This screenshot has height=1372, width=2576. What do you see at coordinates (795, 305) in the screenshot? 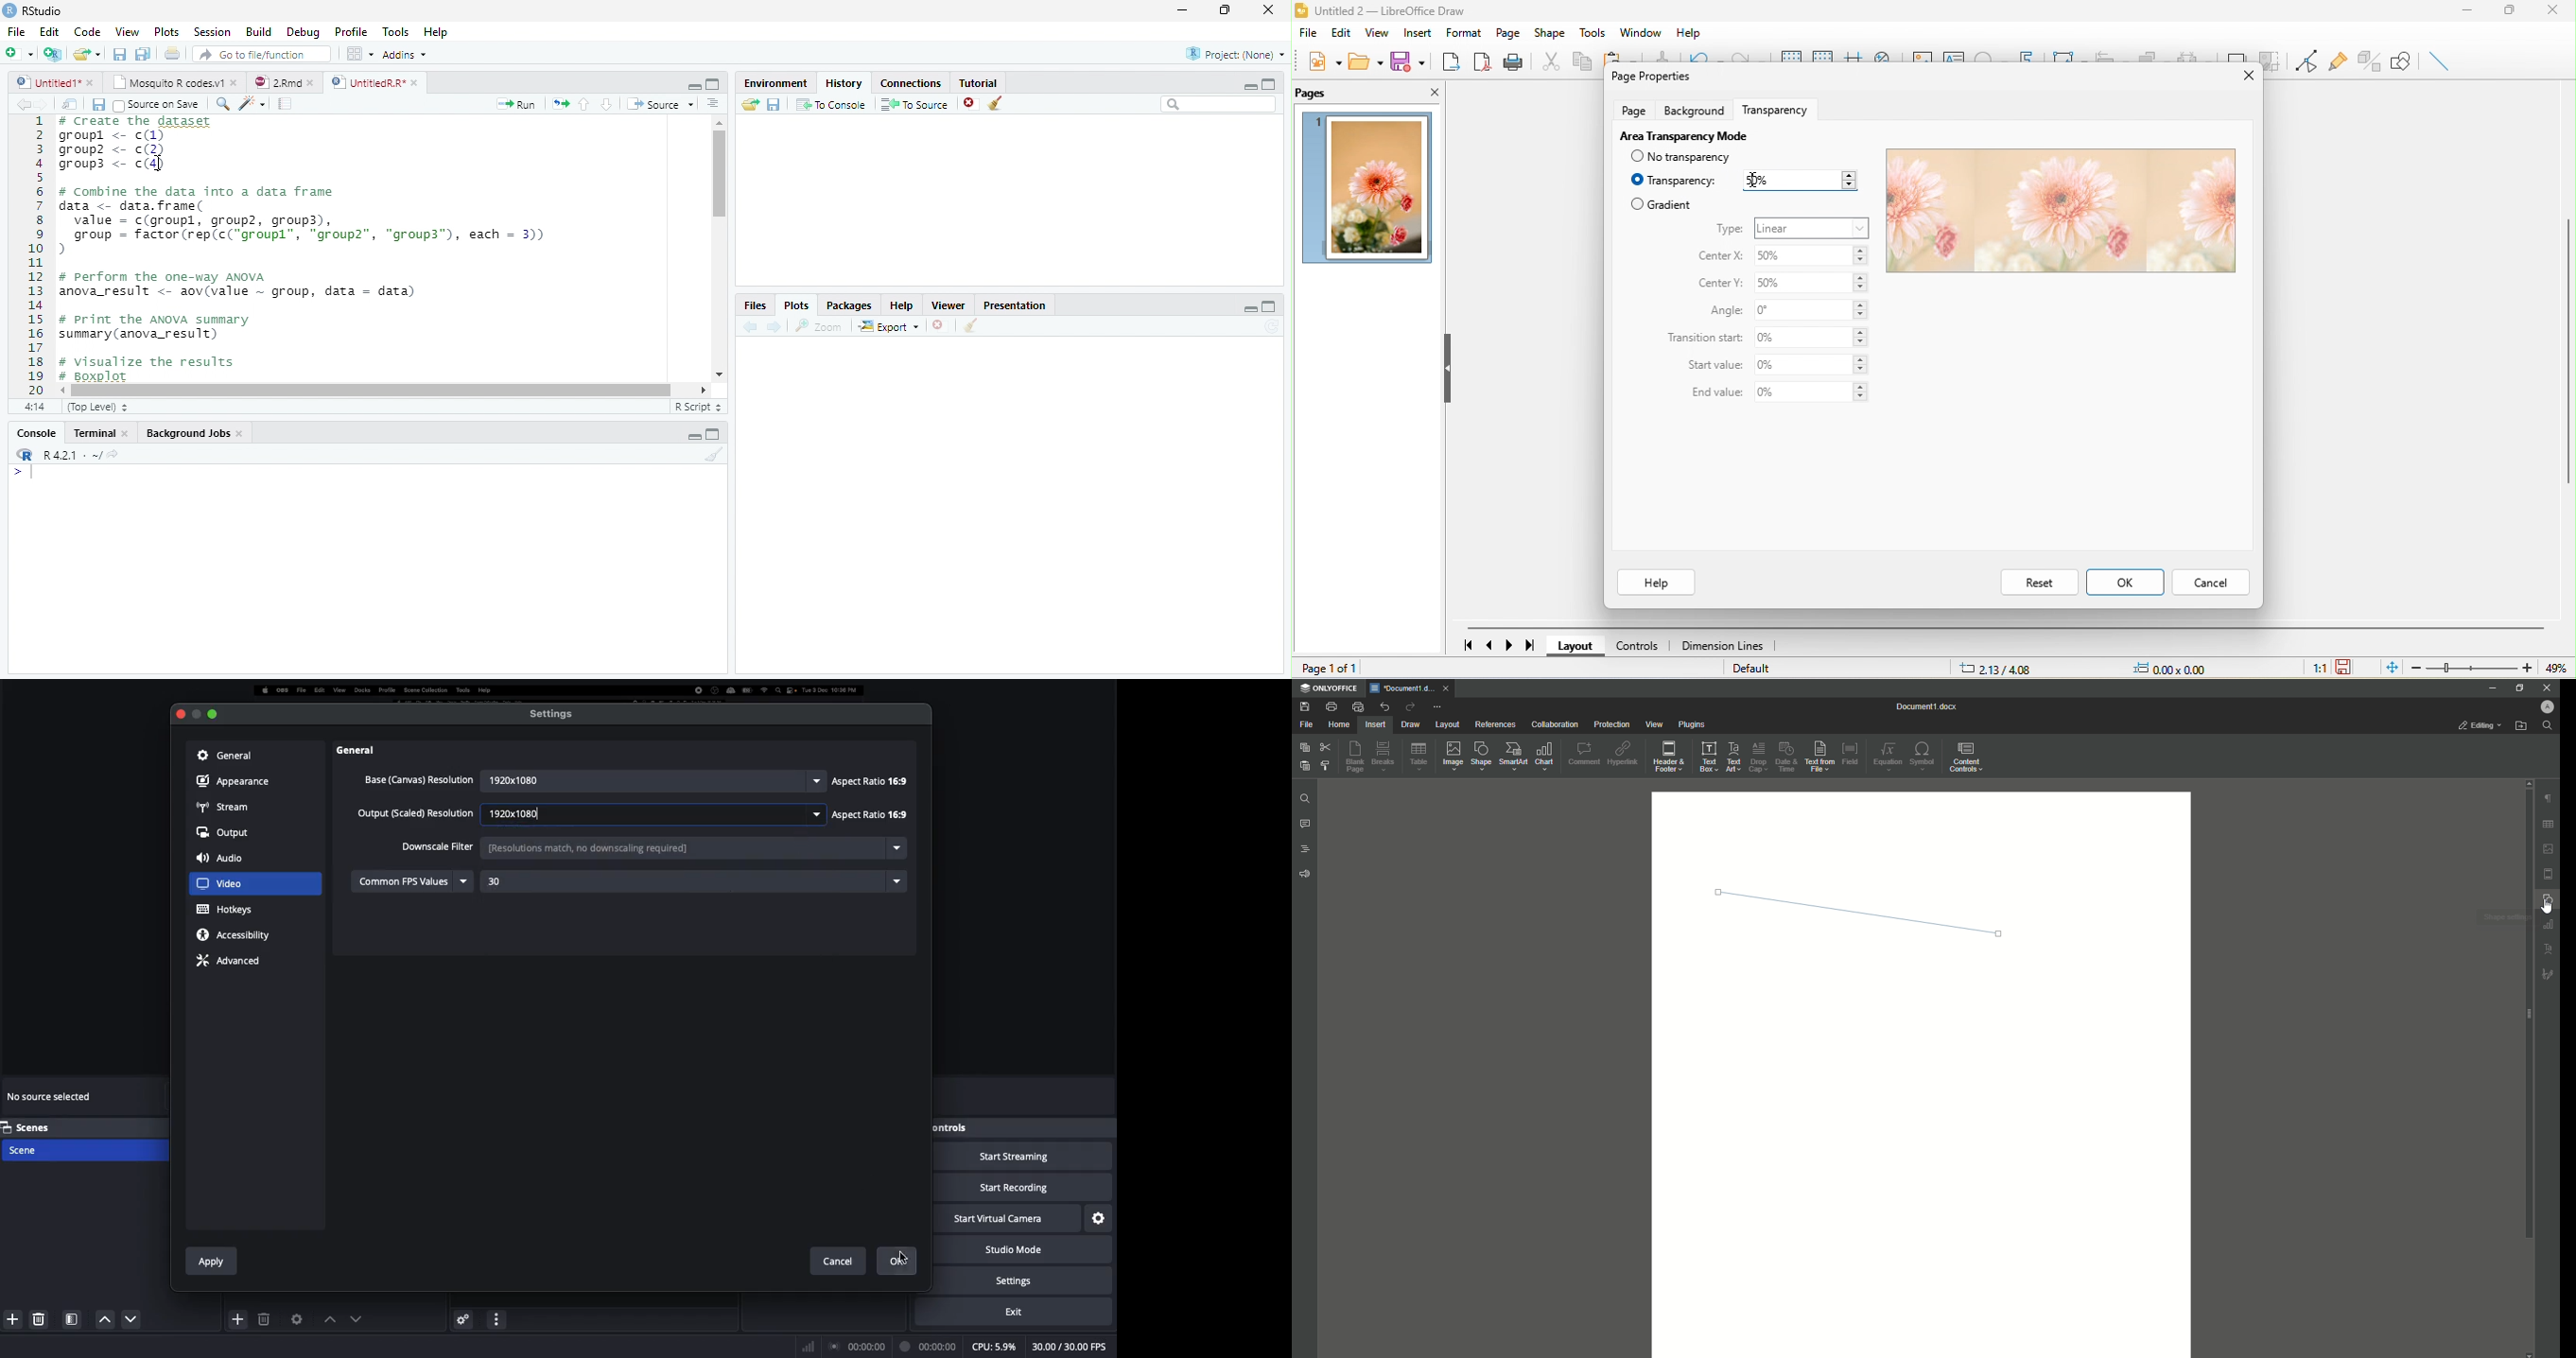
I see `Plots` at bounding box center [795, 305].